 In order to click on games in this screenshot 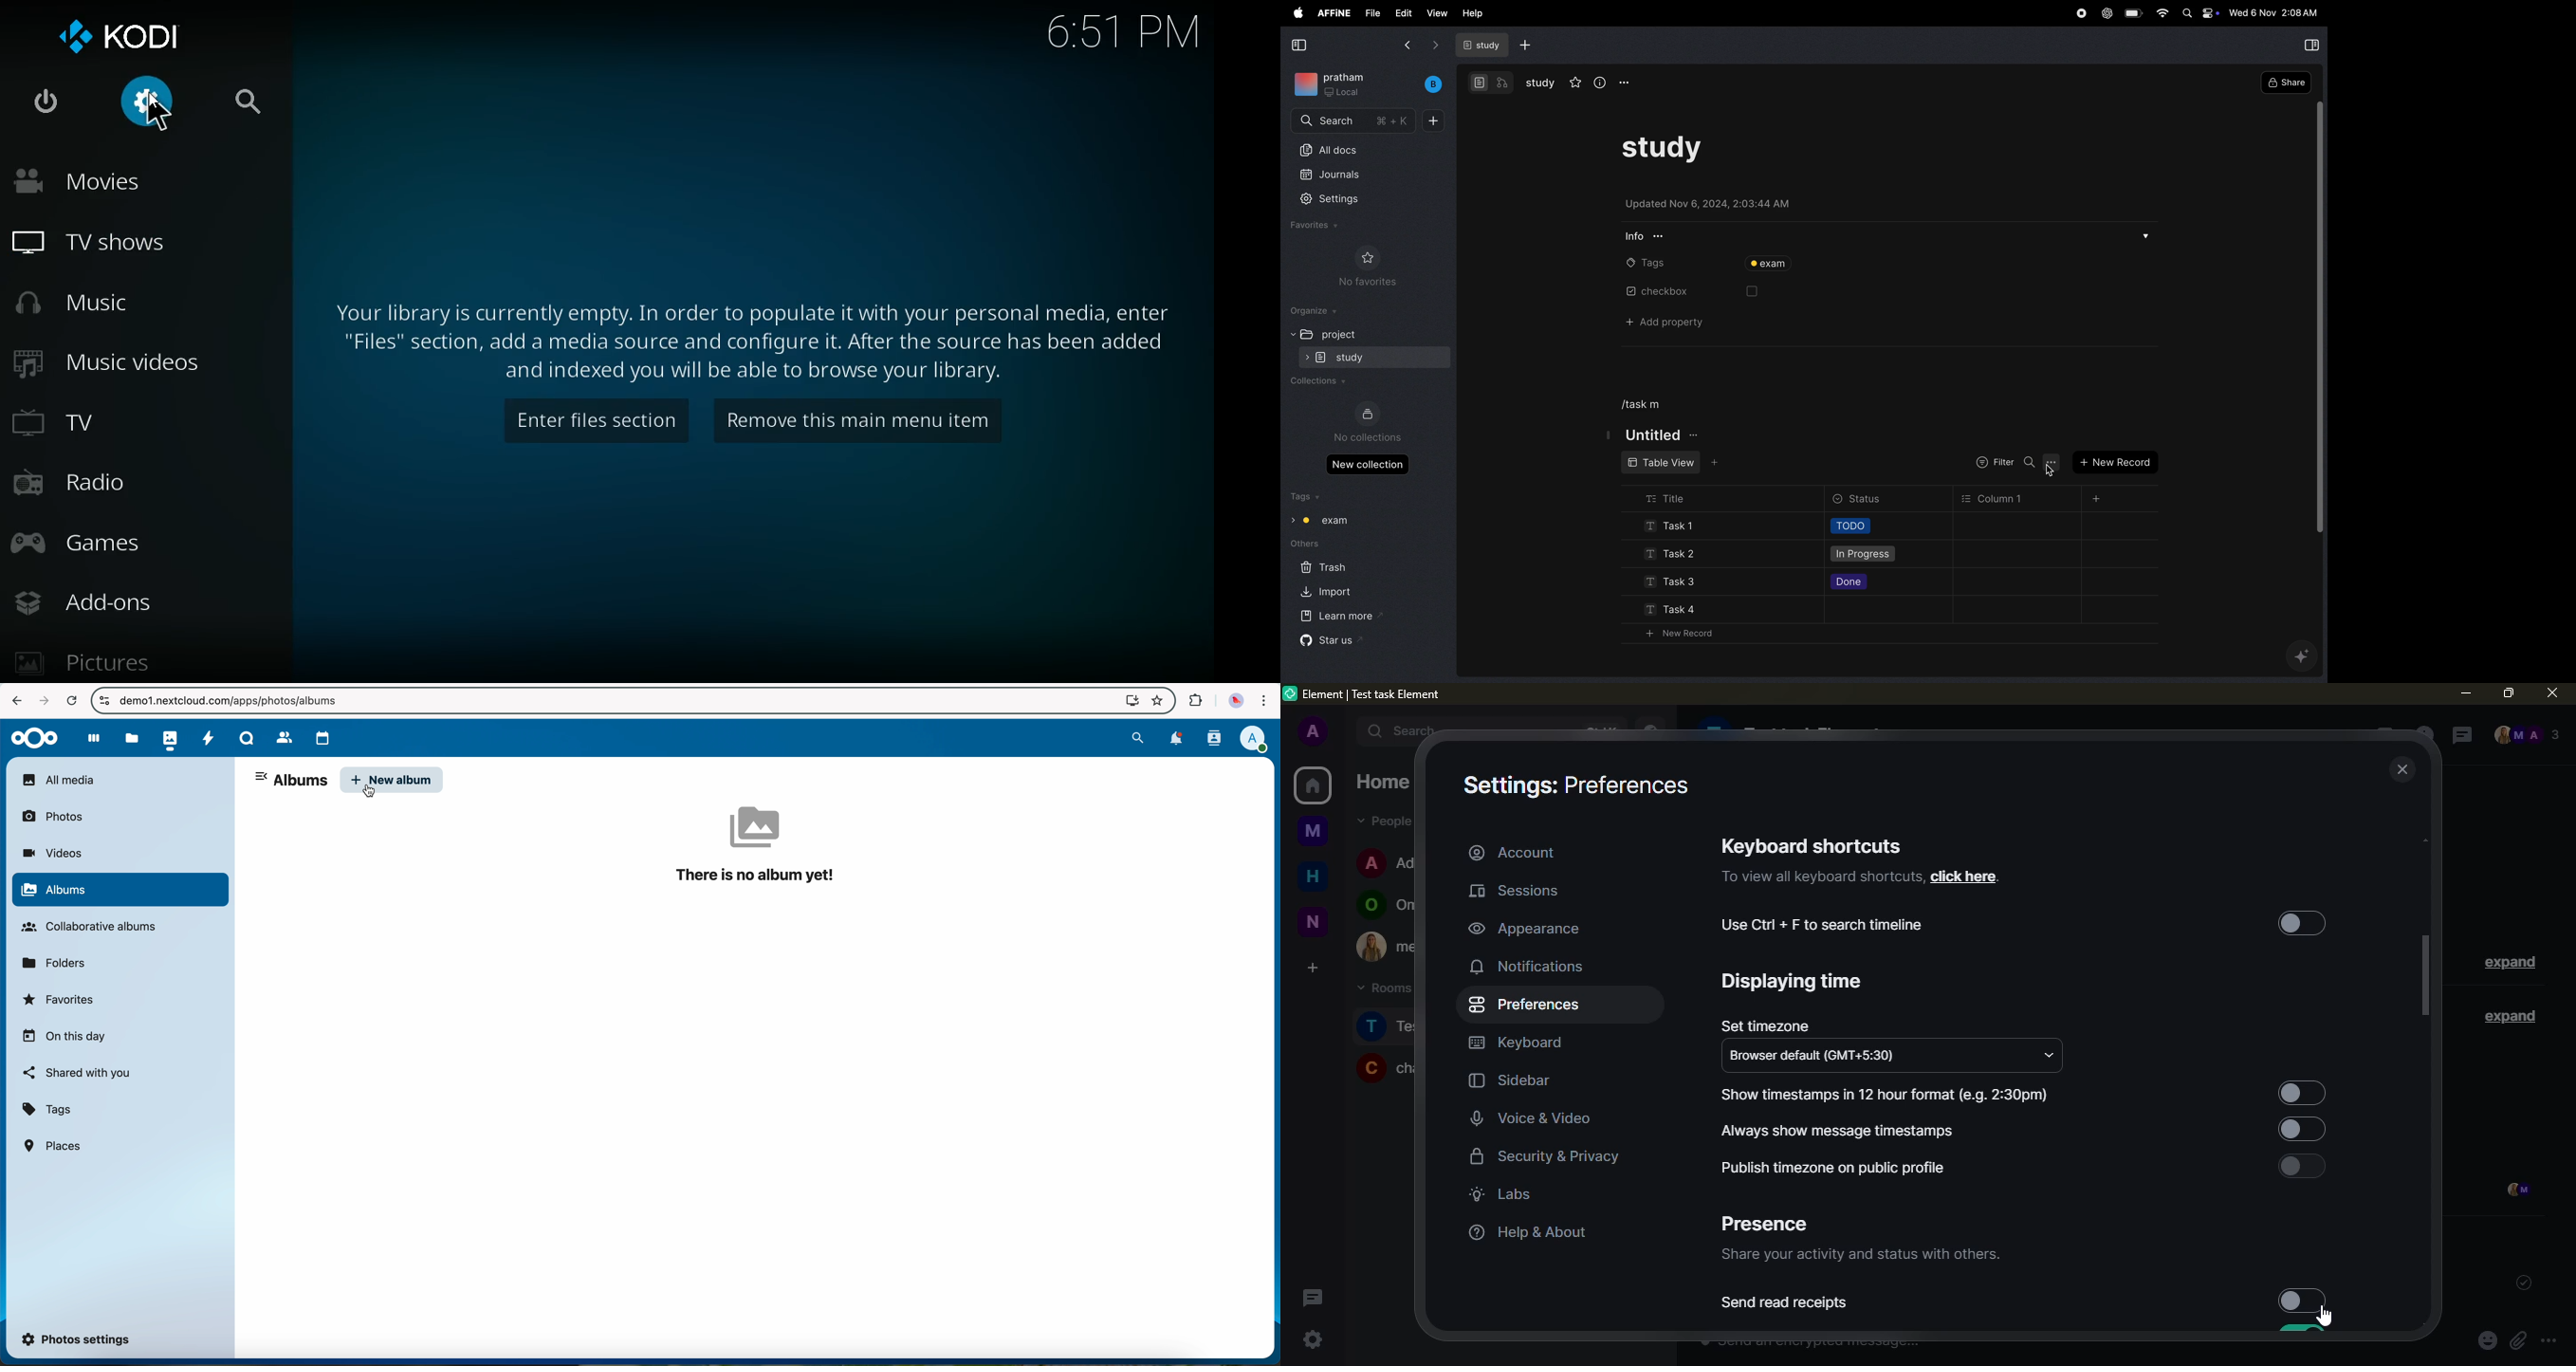, I will do `click(124, 544)`.